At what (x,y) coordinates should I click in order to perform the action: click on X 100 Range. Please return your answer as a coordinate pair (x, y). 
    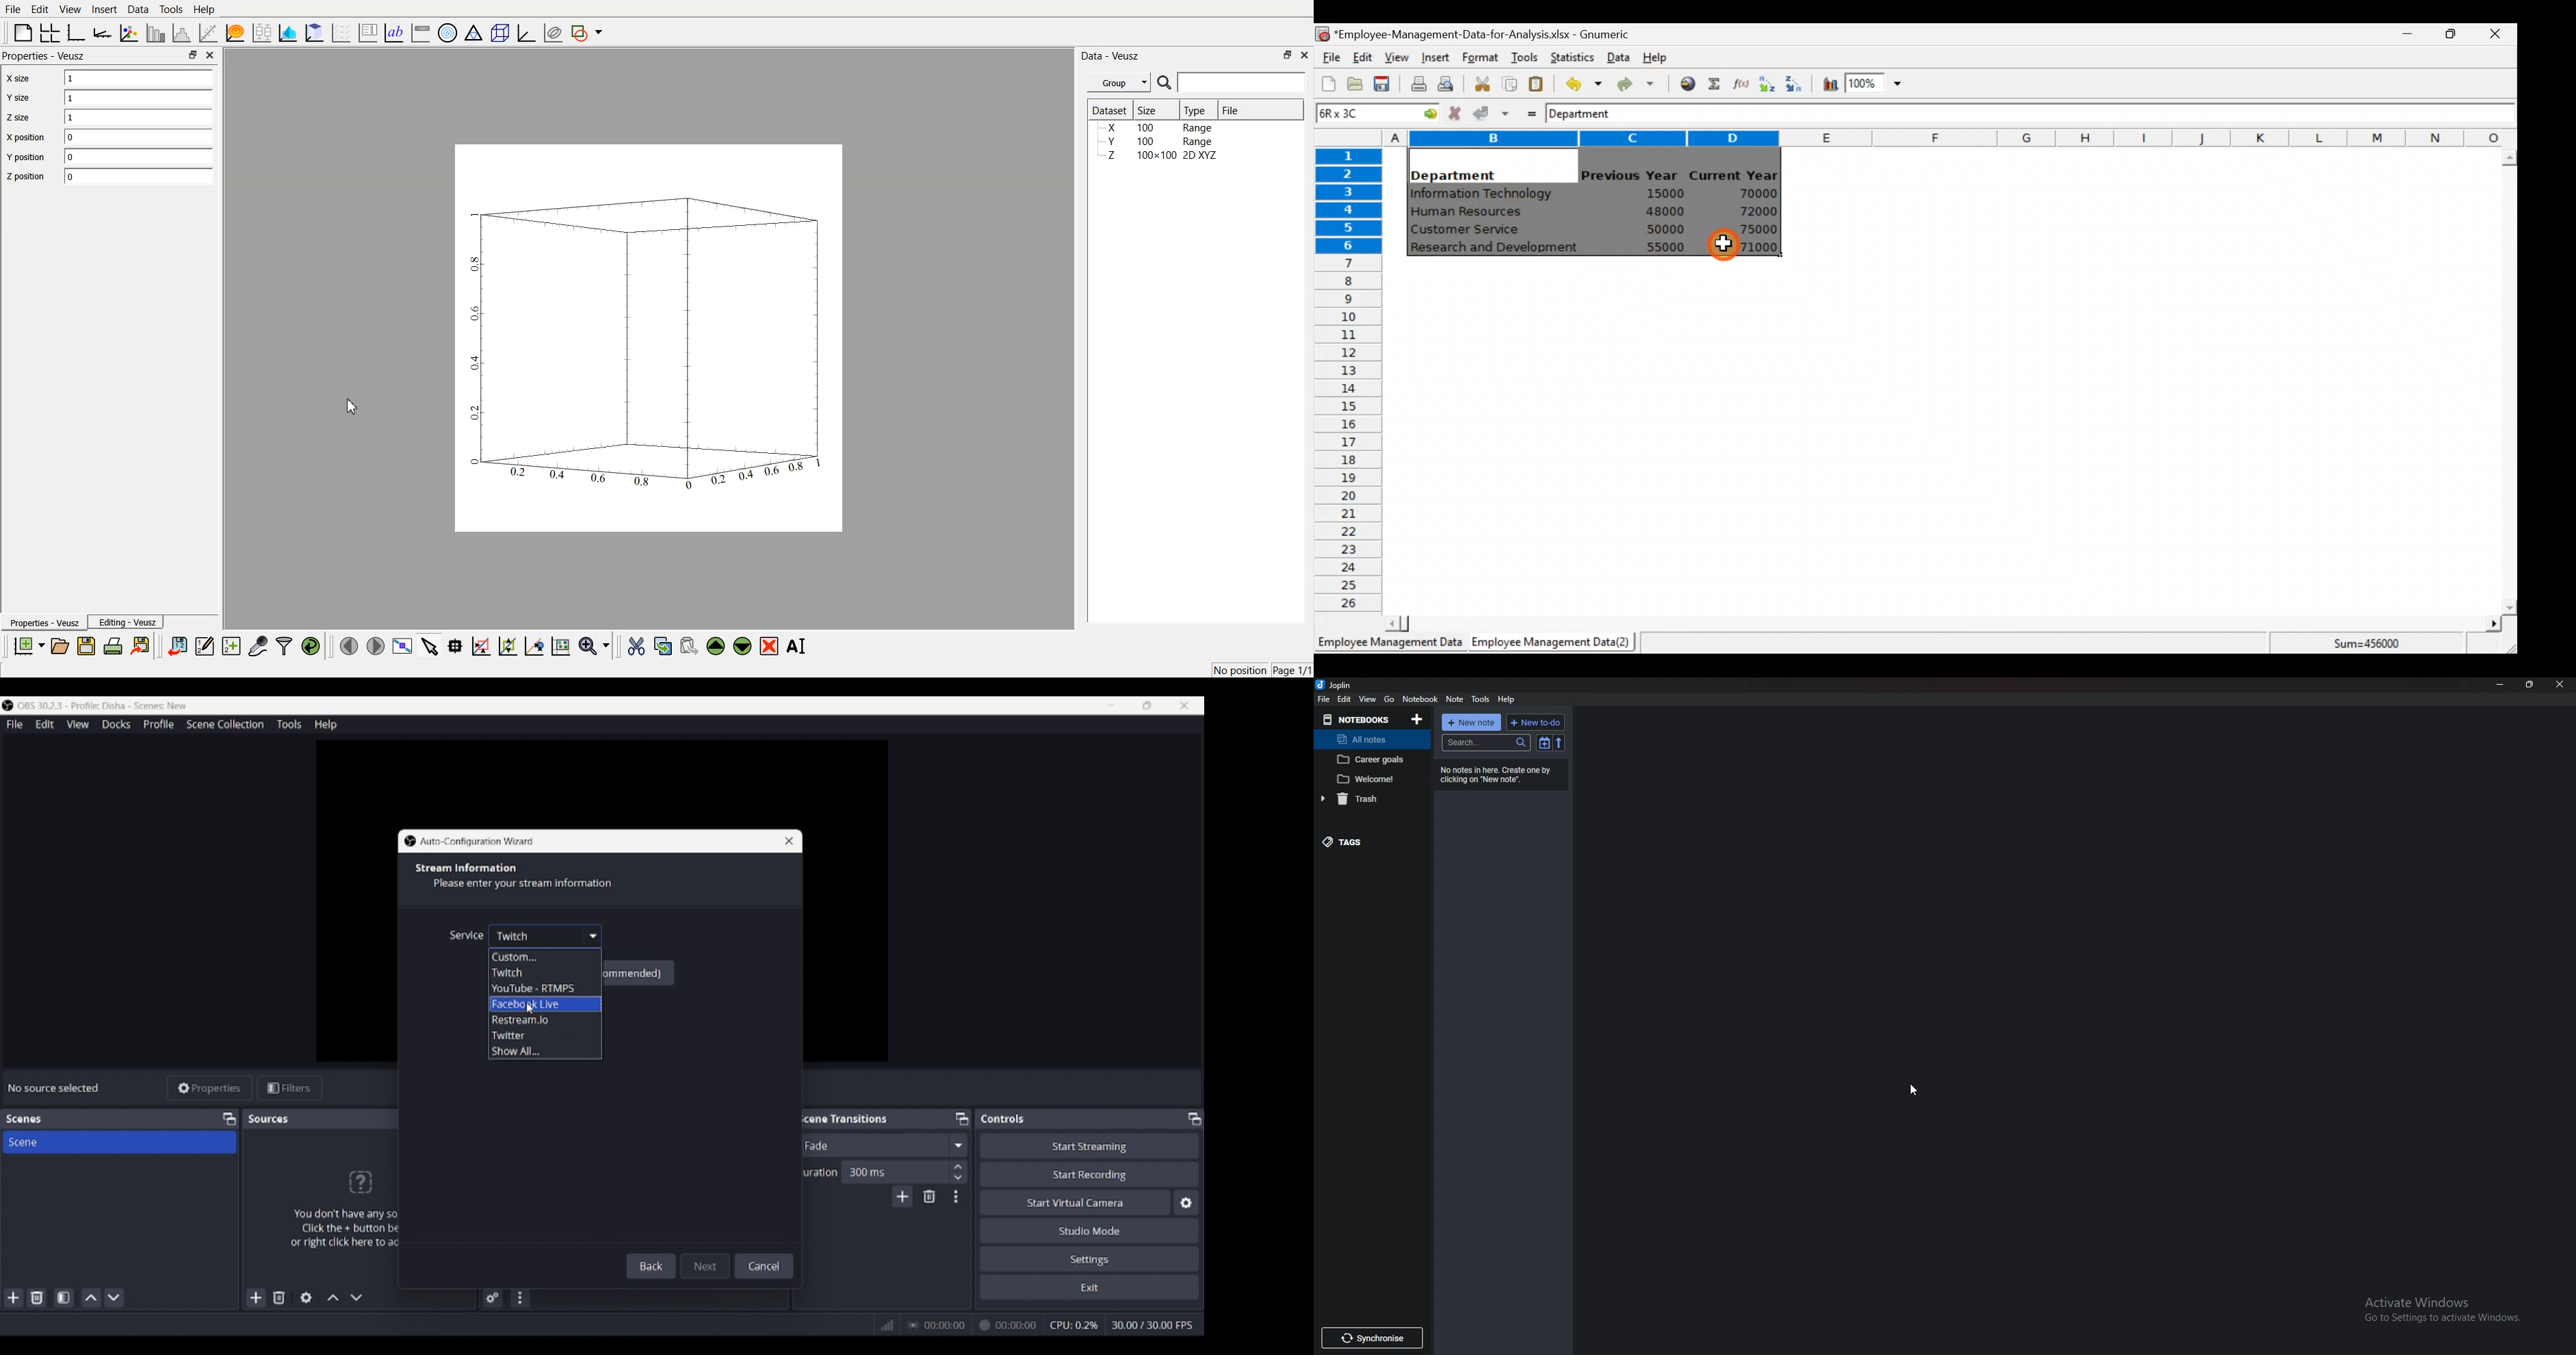
    Looking at the image, I should click on (1158, 127).